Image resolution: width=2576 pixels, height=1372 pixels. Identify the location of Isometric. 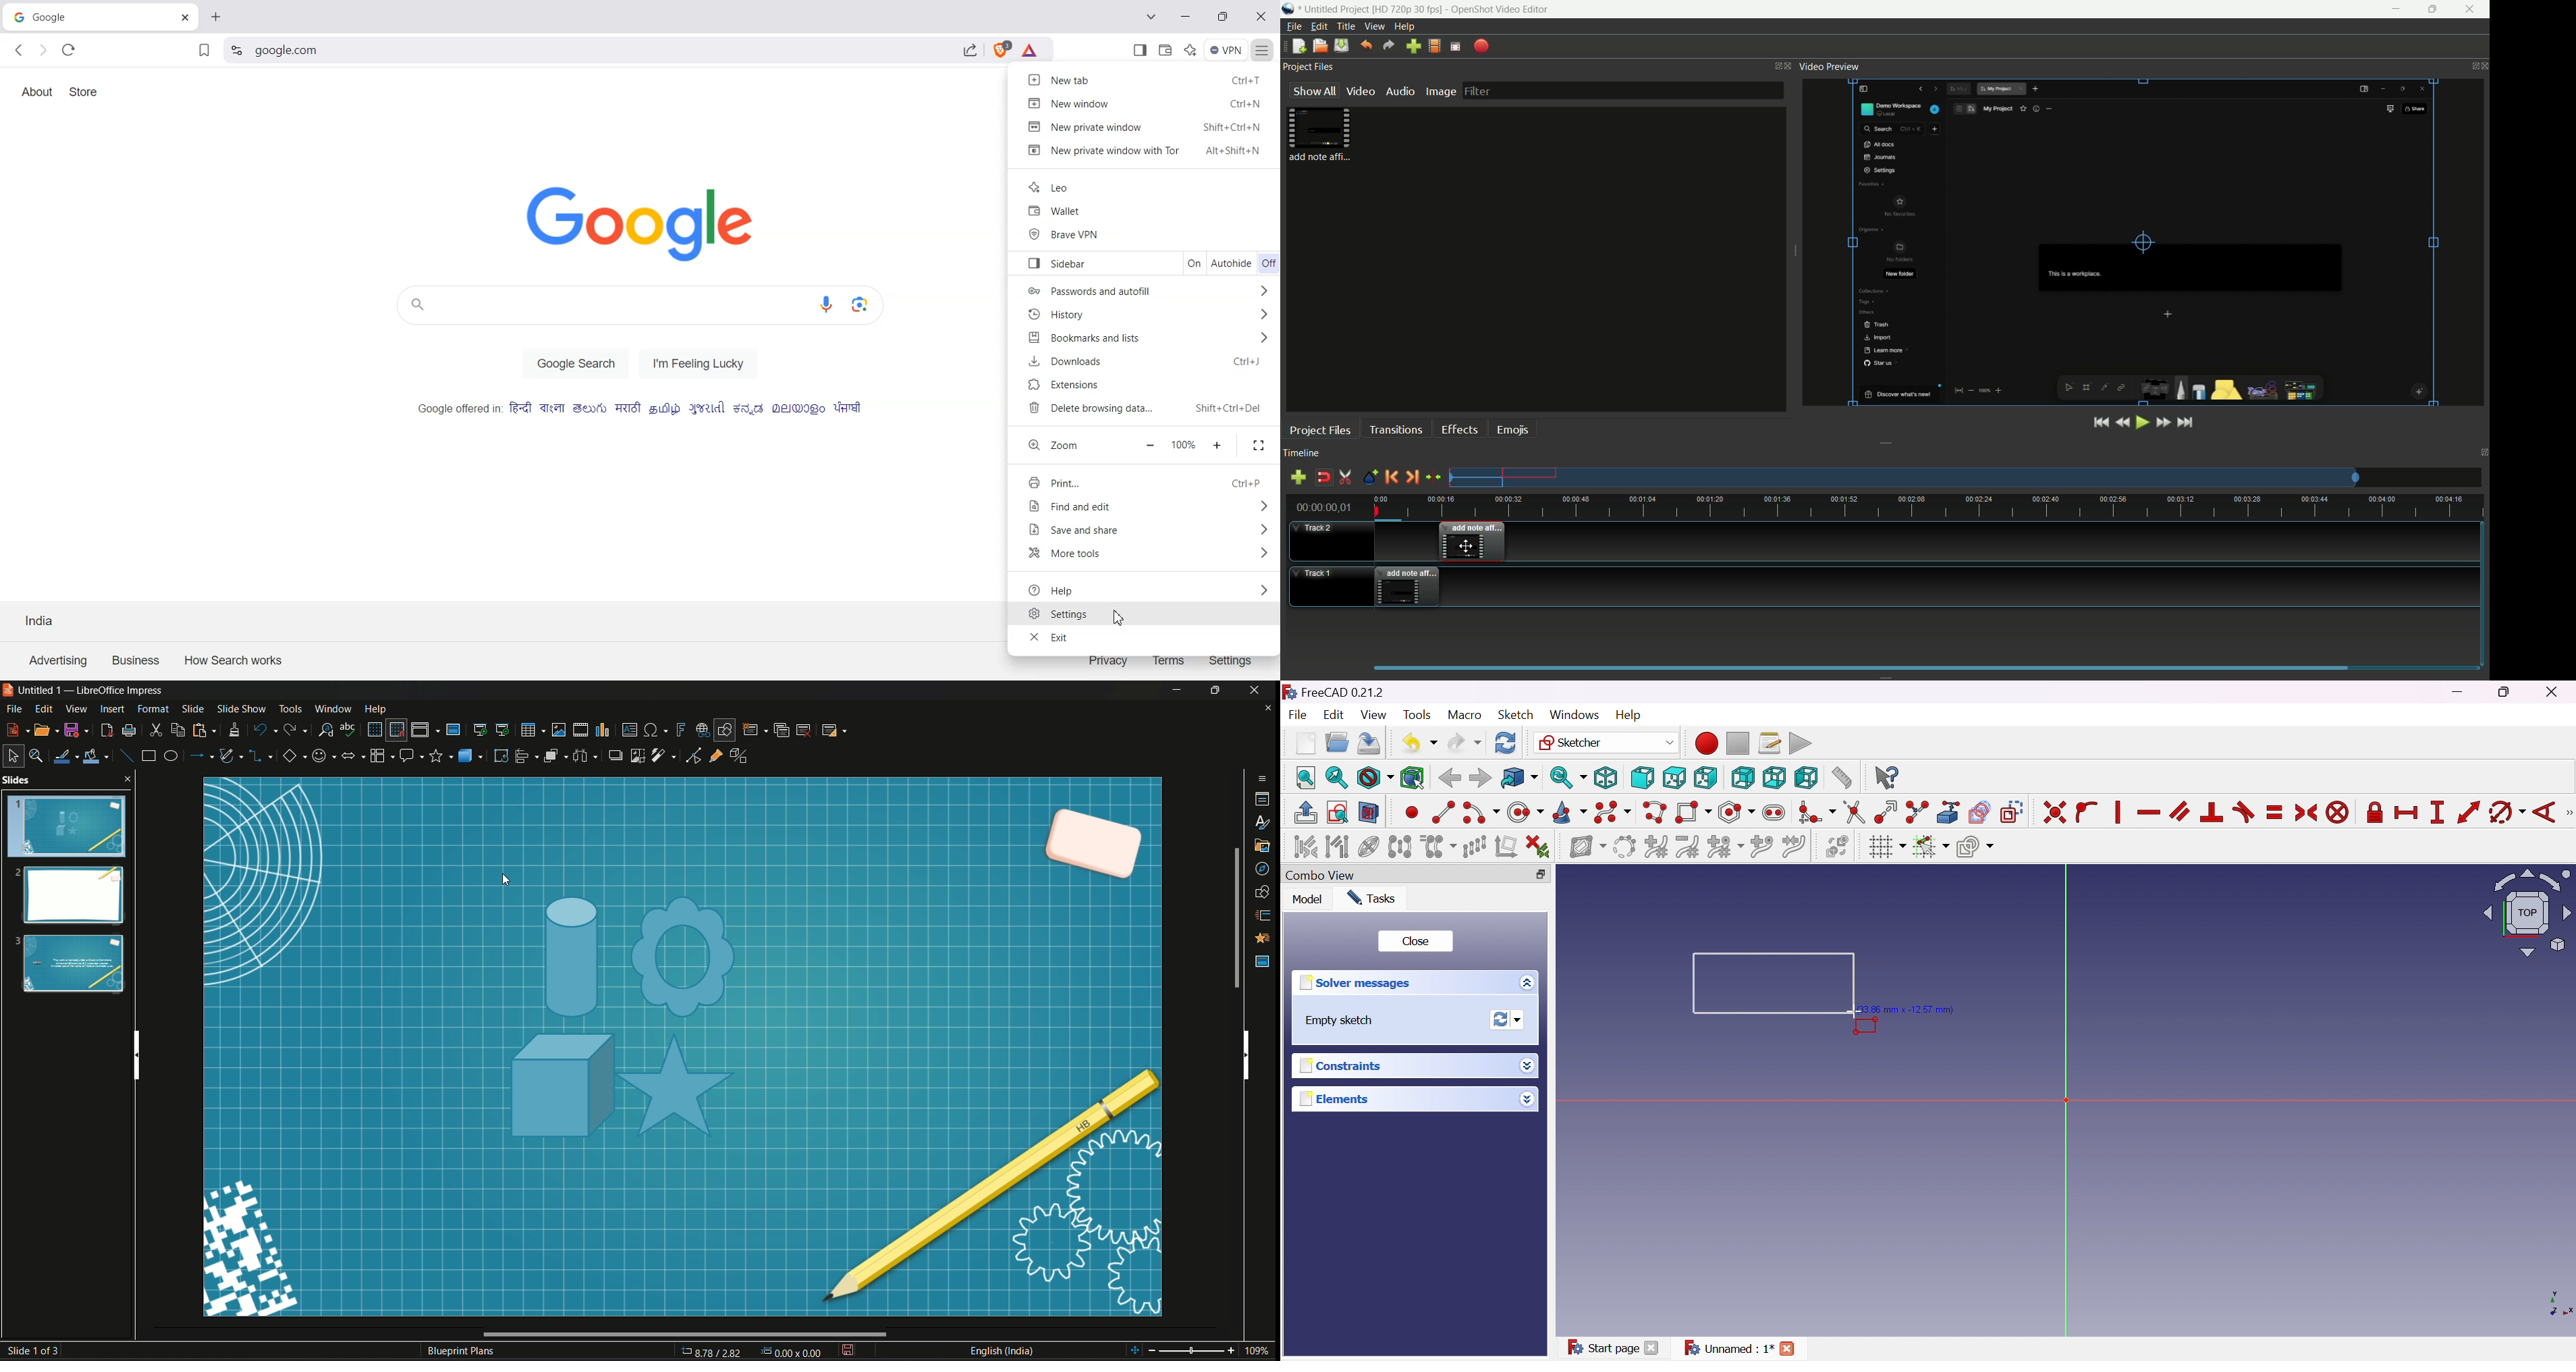
(1606, 778).